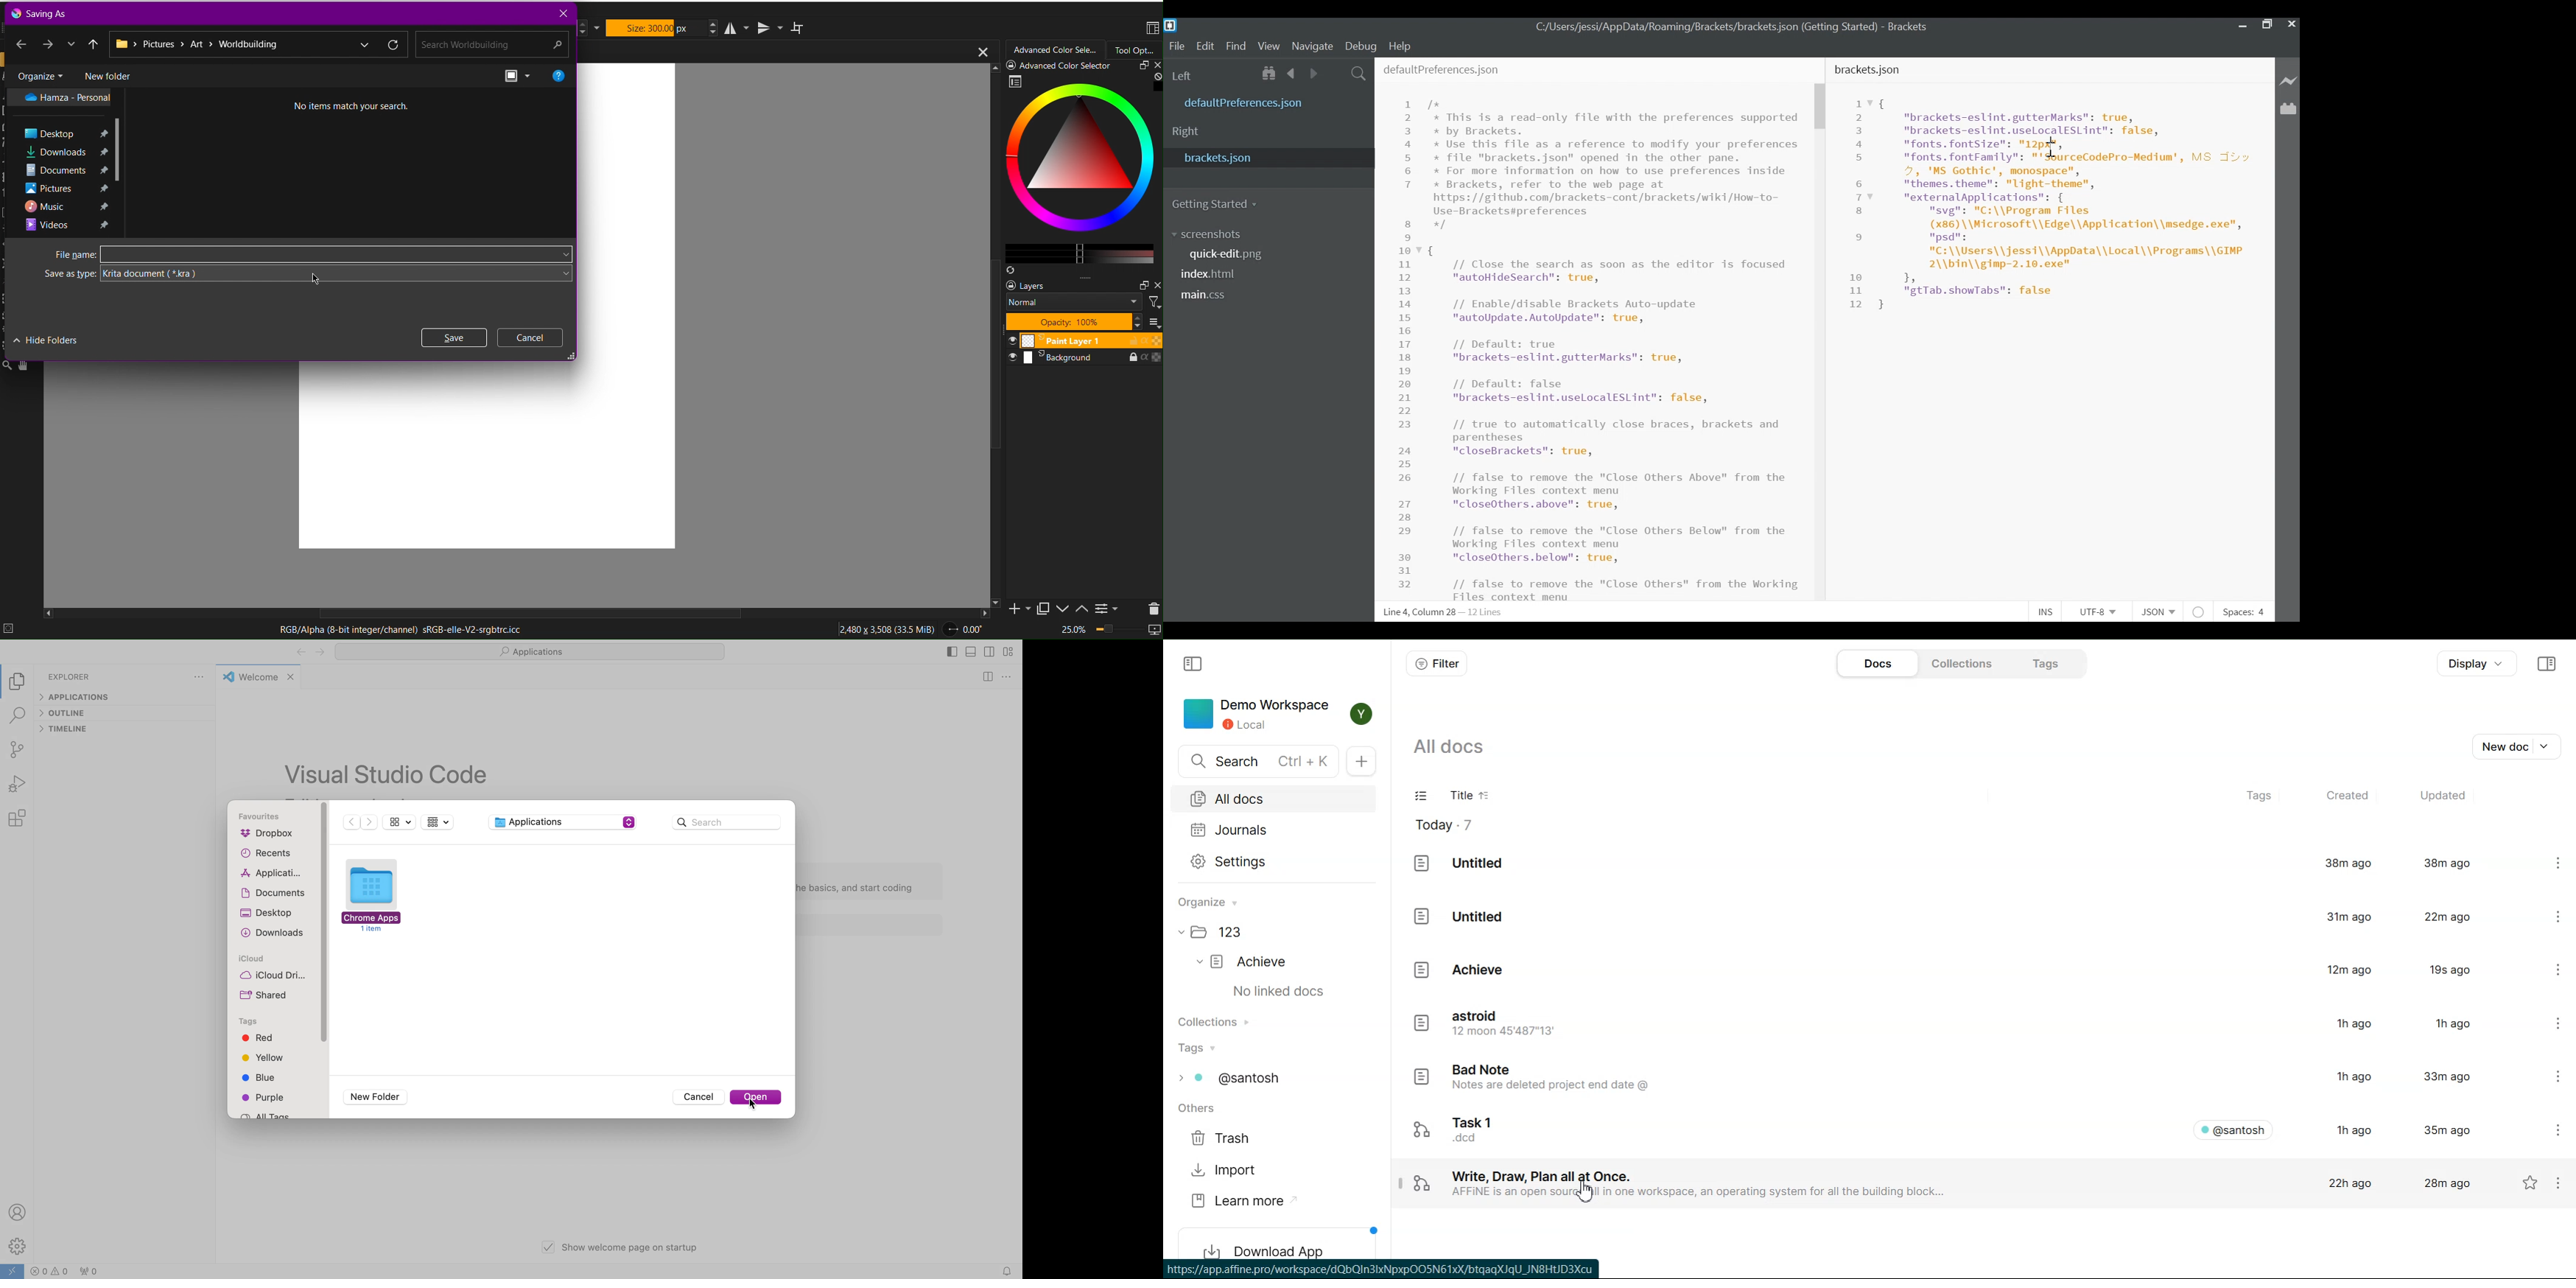  Describe the element at coordinates (1292, 73) in the screenshot. I see `Navigate Back` at that location.